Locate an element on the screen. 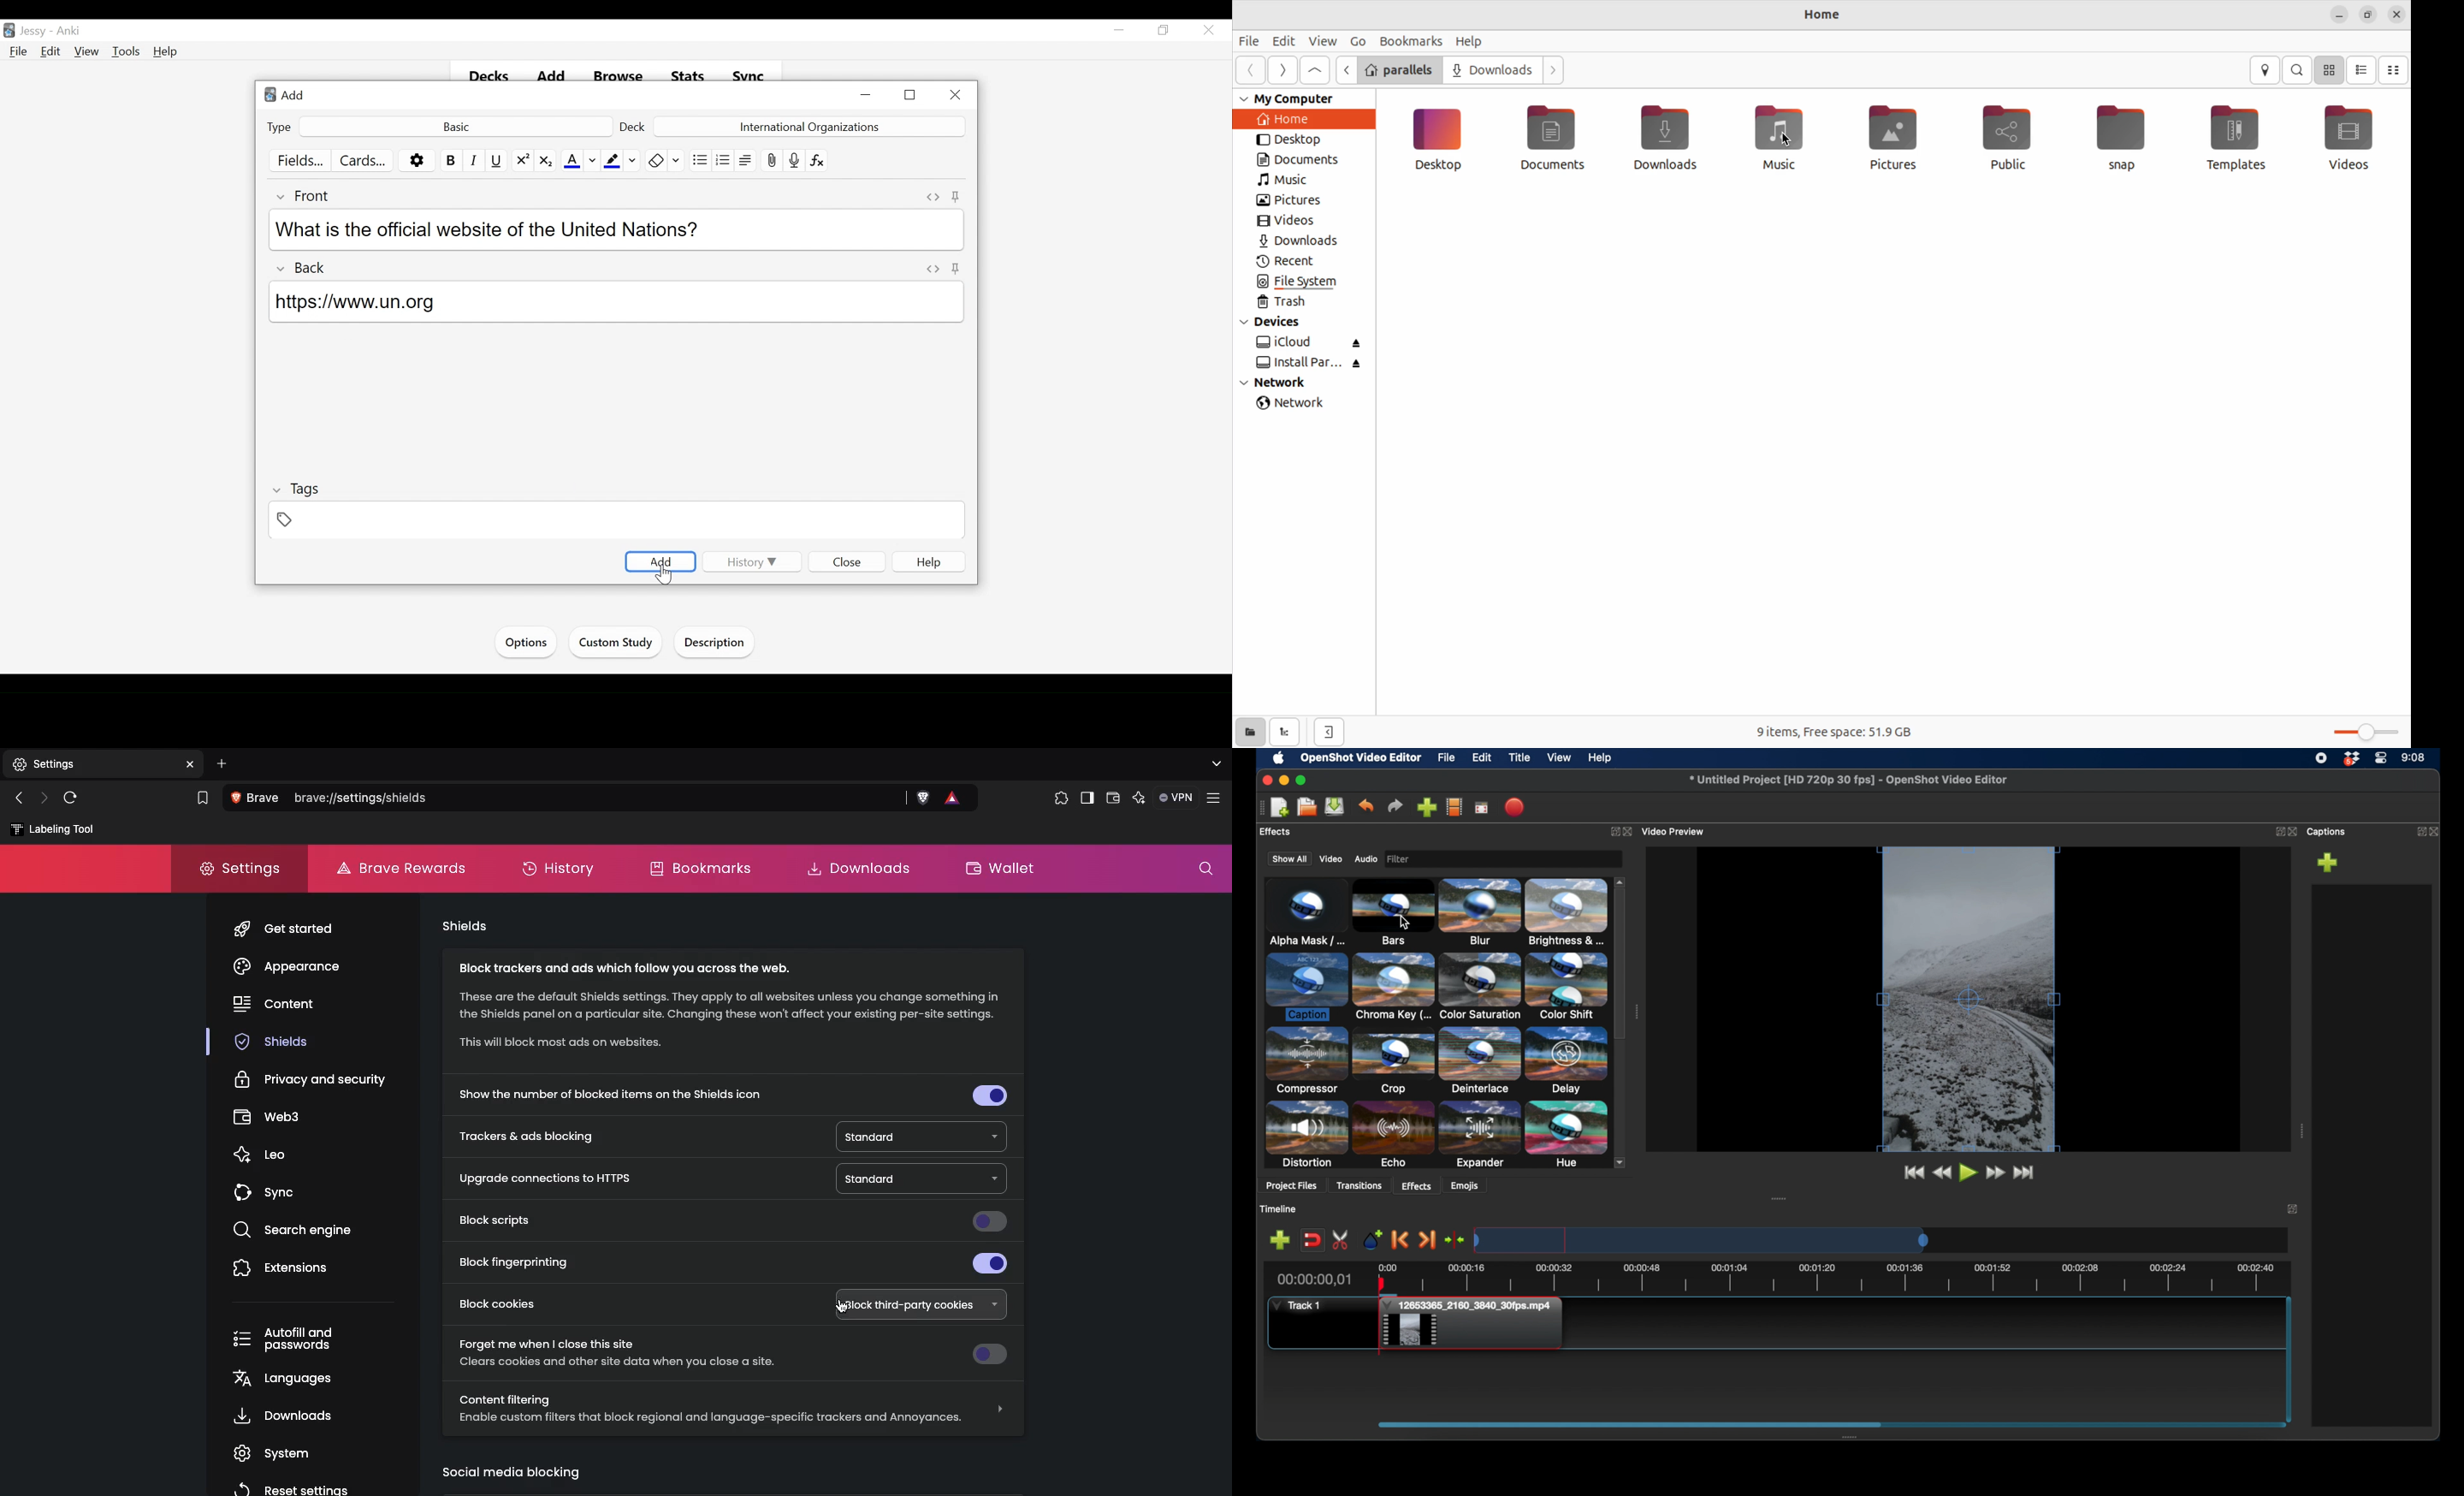 Image resolution: width=2464 pixels, height=1512 pixels. previous marker is located at coordinates (1401, 1240).